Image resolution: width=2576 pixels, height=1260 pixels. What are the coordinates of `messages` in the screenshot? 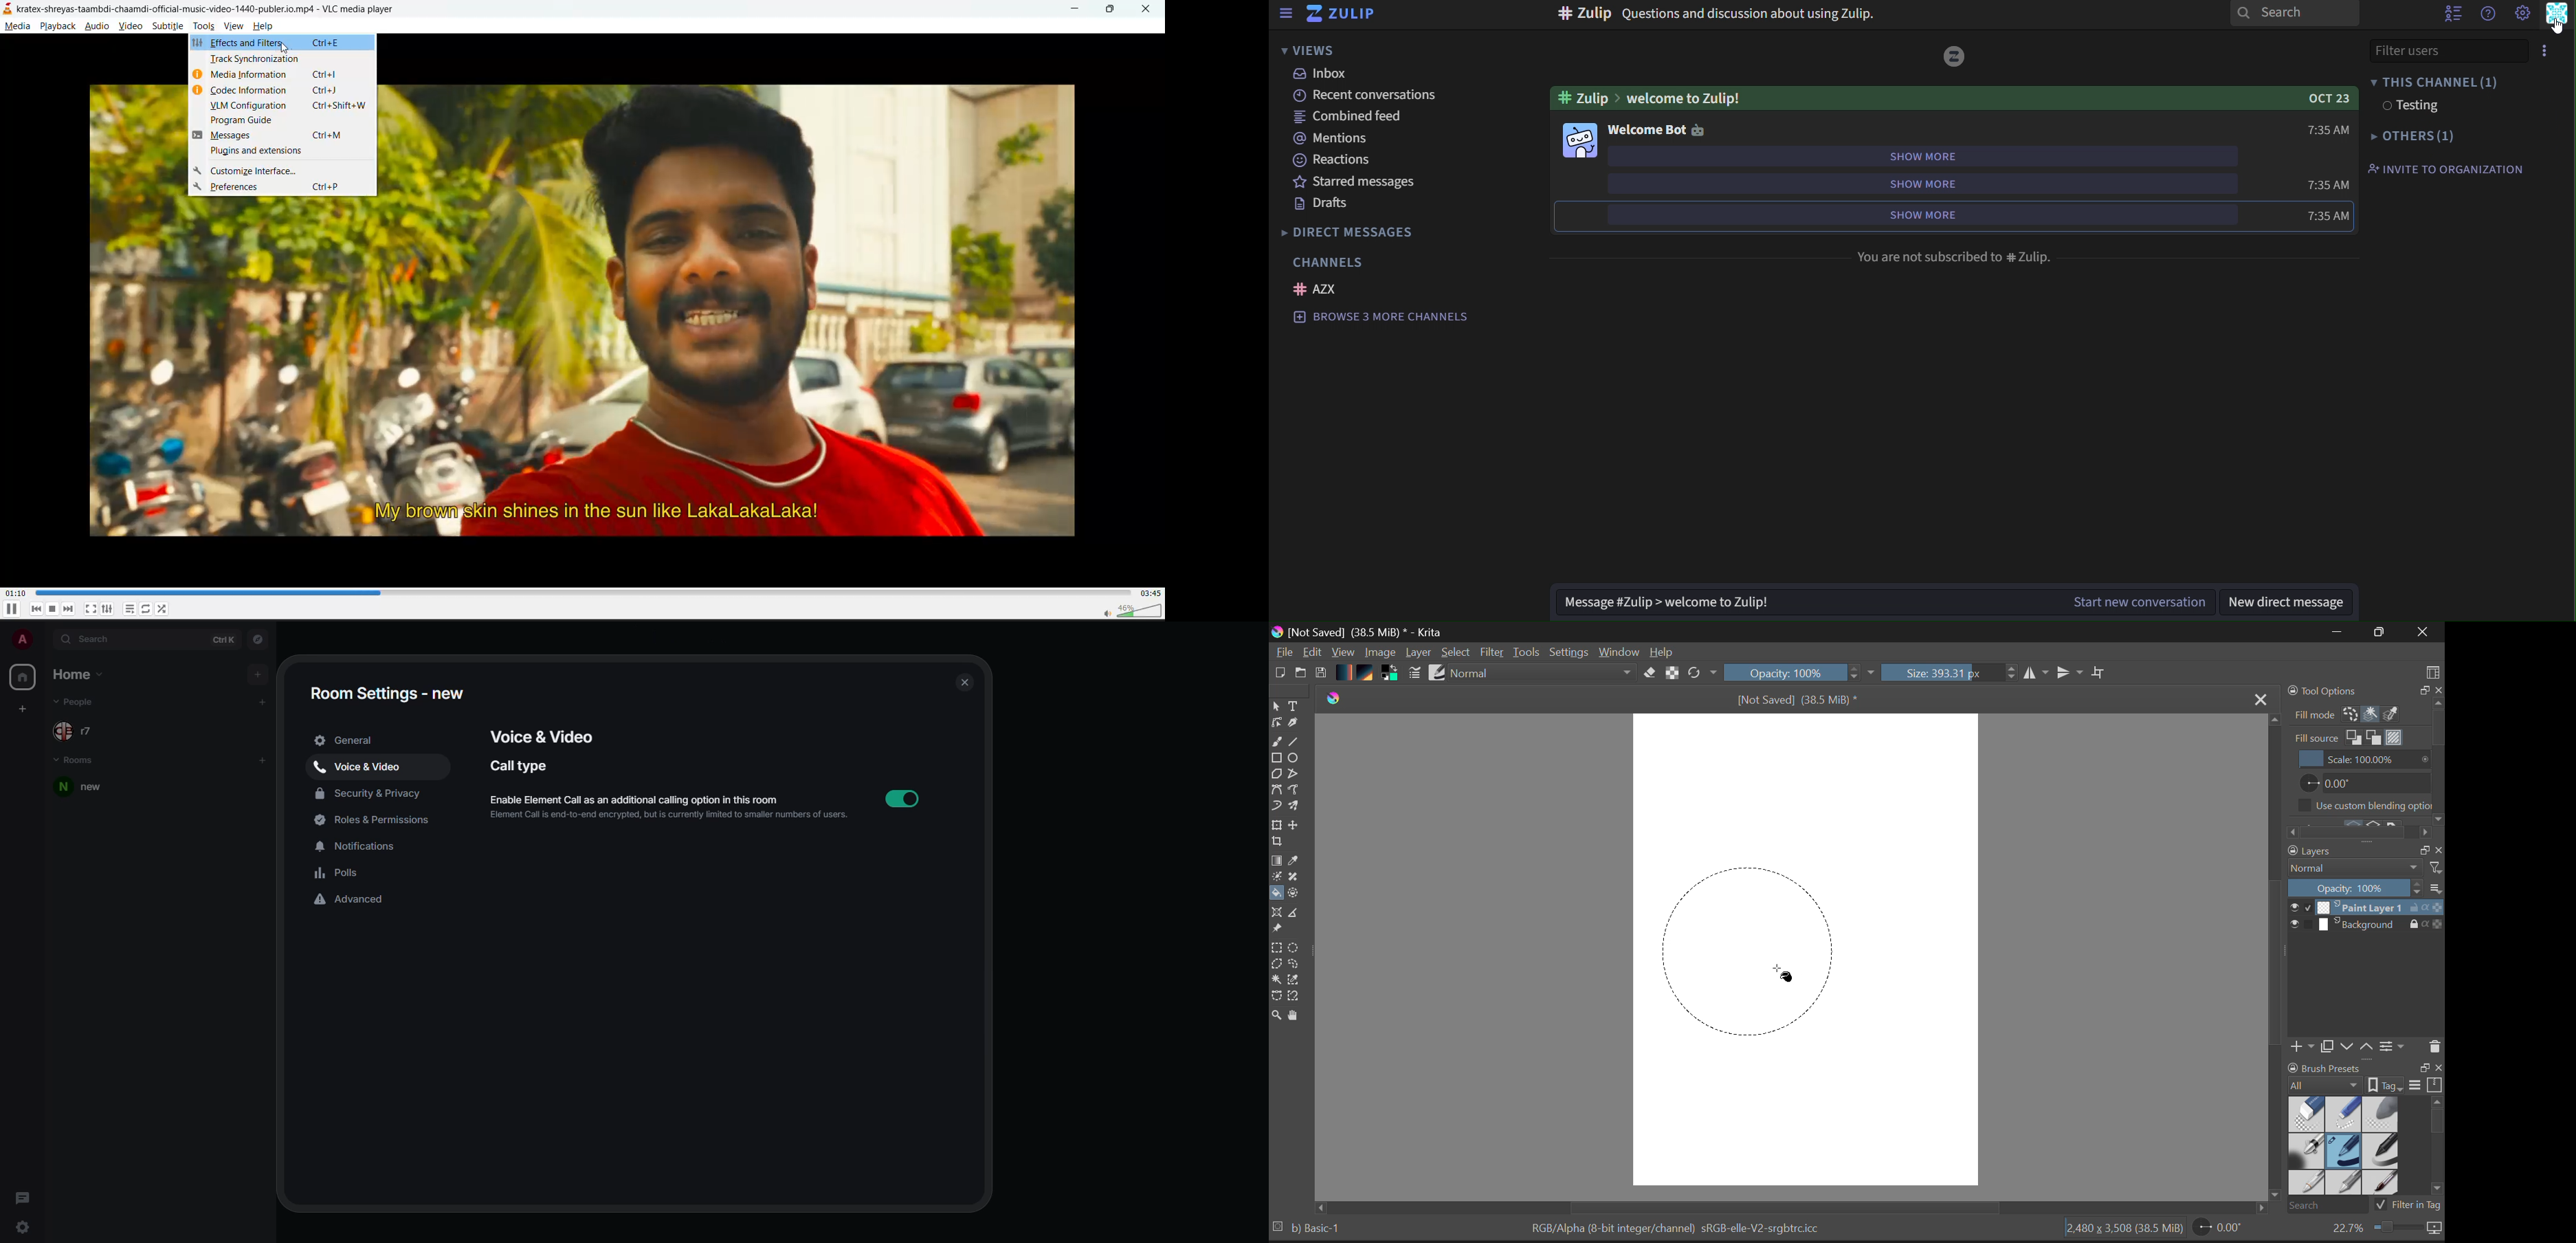 It's located at (284, 137).